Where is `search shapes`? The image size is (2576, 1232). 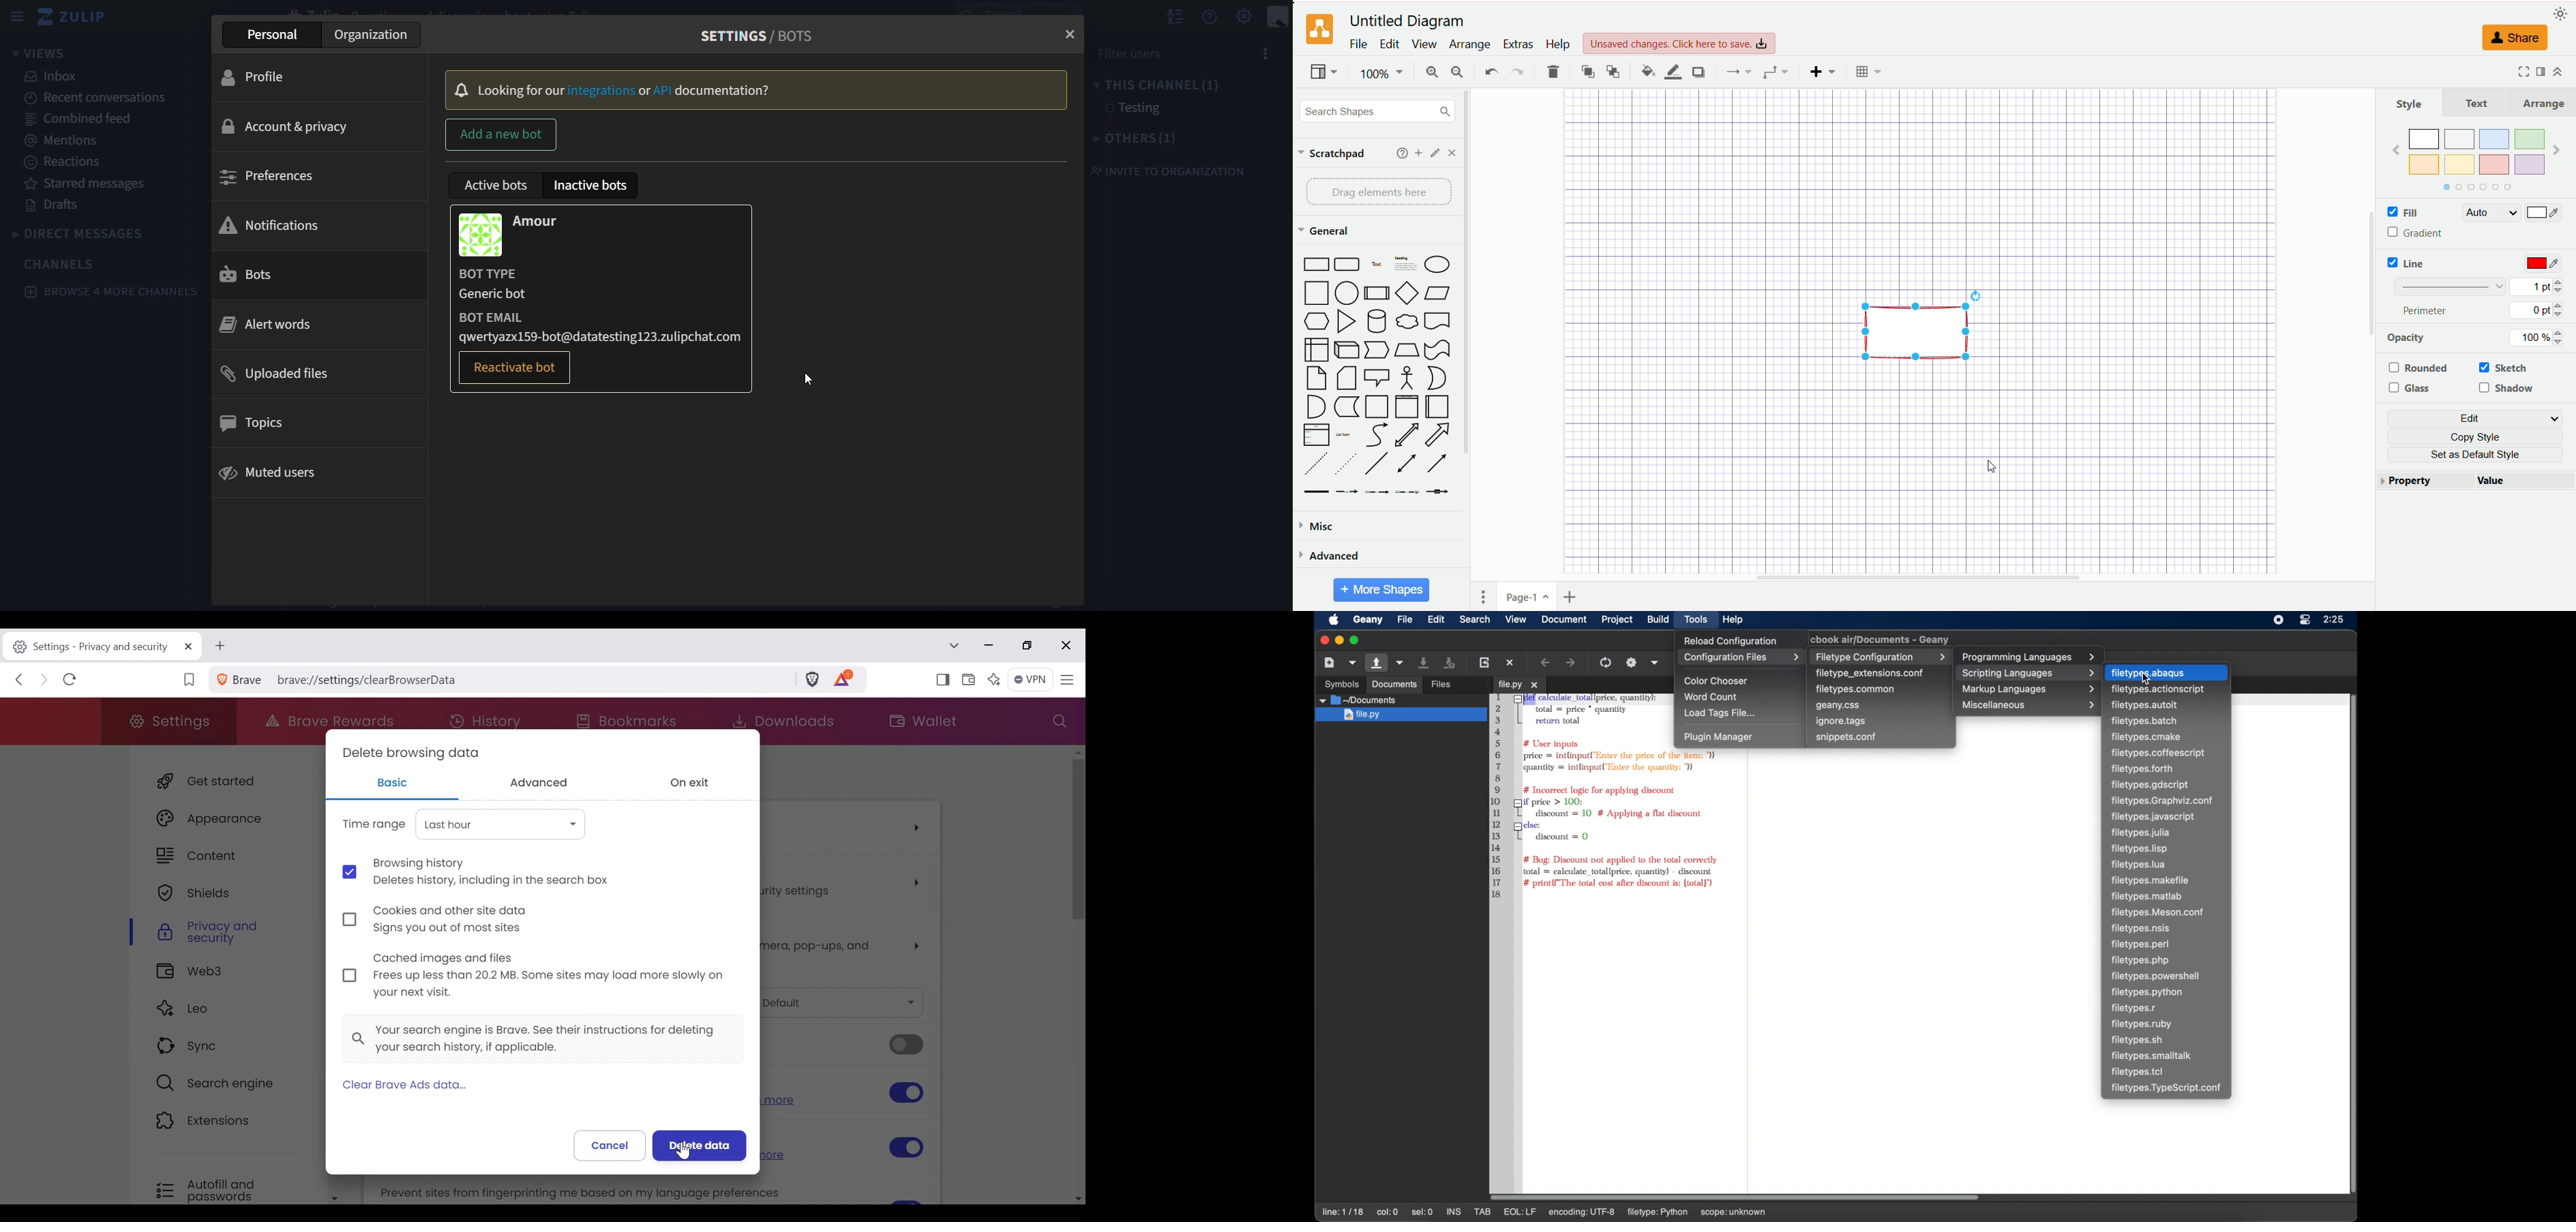
search shapes is located at coordinates (1376, 112).